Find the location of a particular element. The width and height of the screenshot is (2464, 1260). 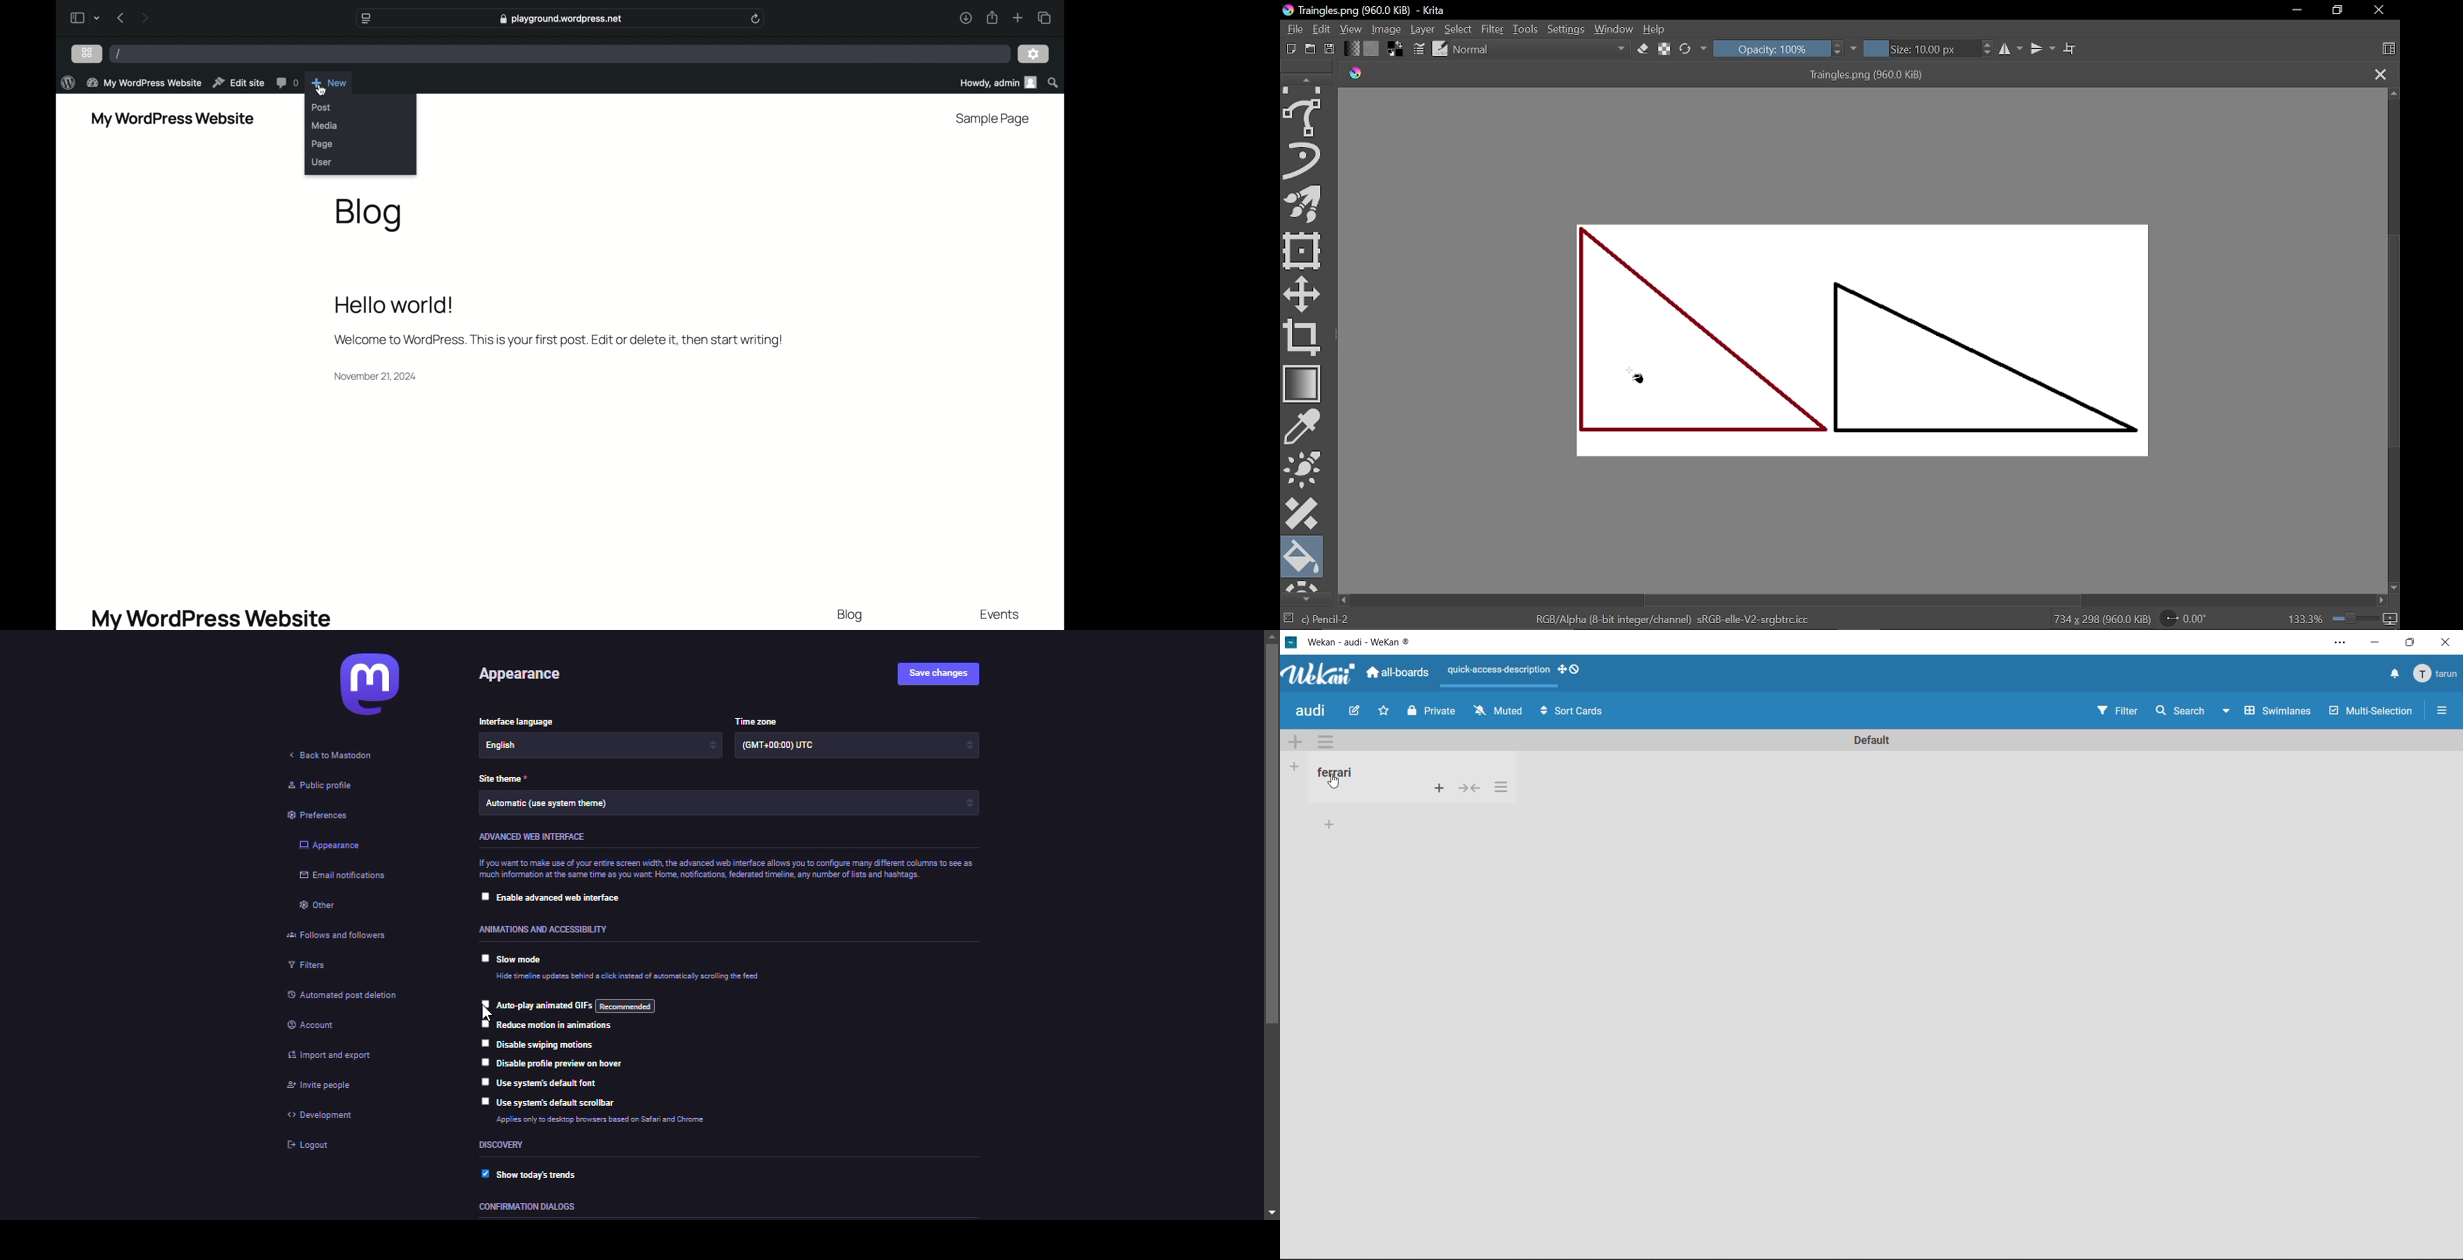

advanced web interface is located at coordinates (534, 838).